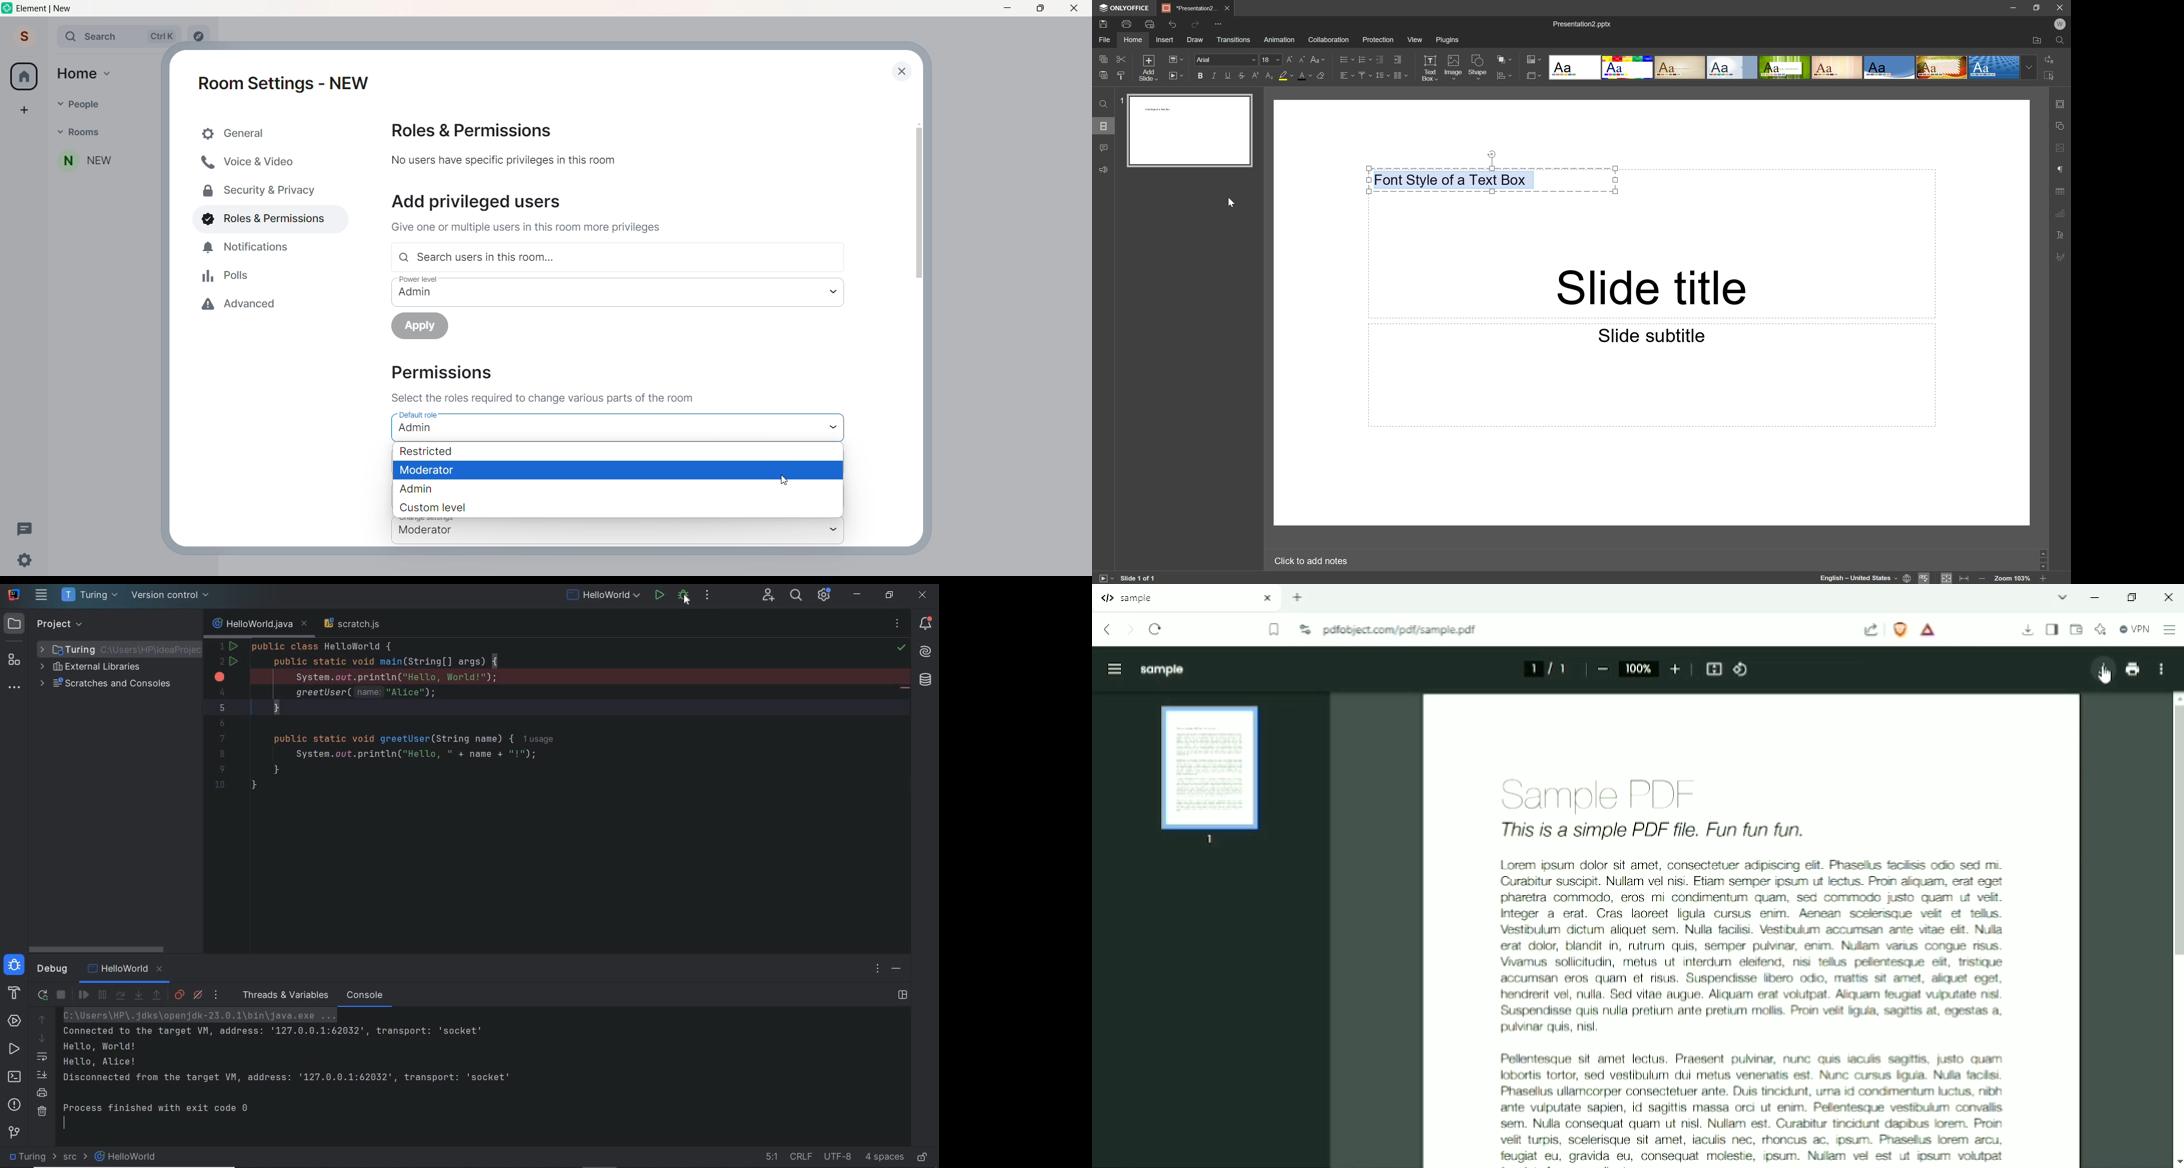 The image size is (2184, 1176). I want to click on *Presentation2..., so click(1190, 8).